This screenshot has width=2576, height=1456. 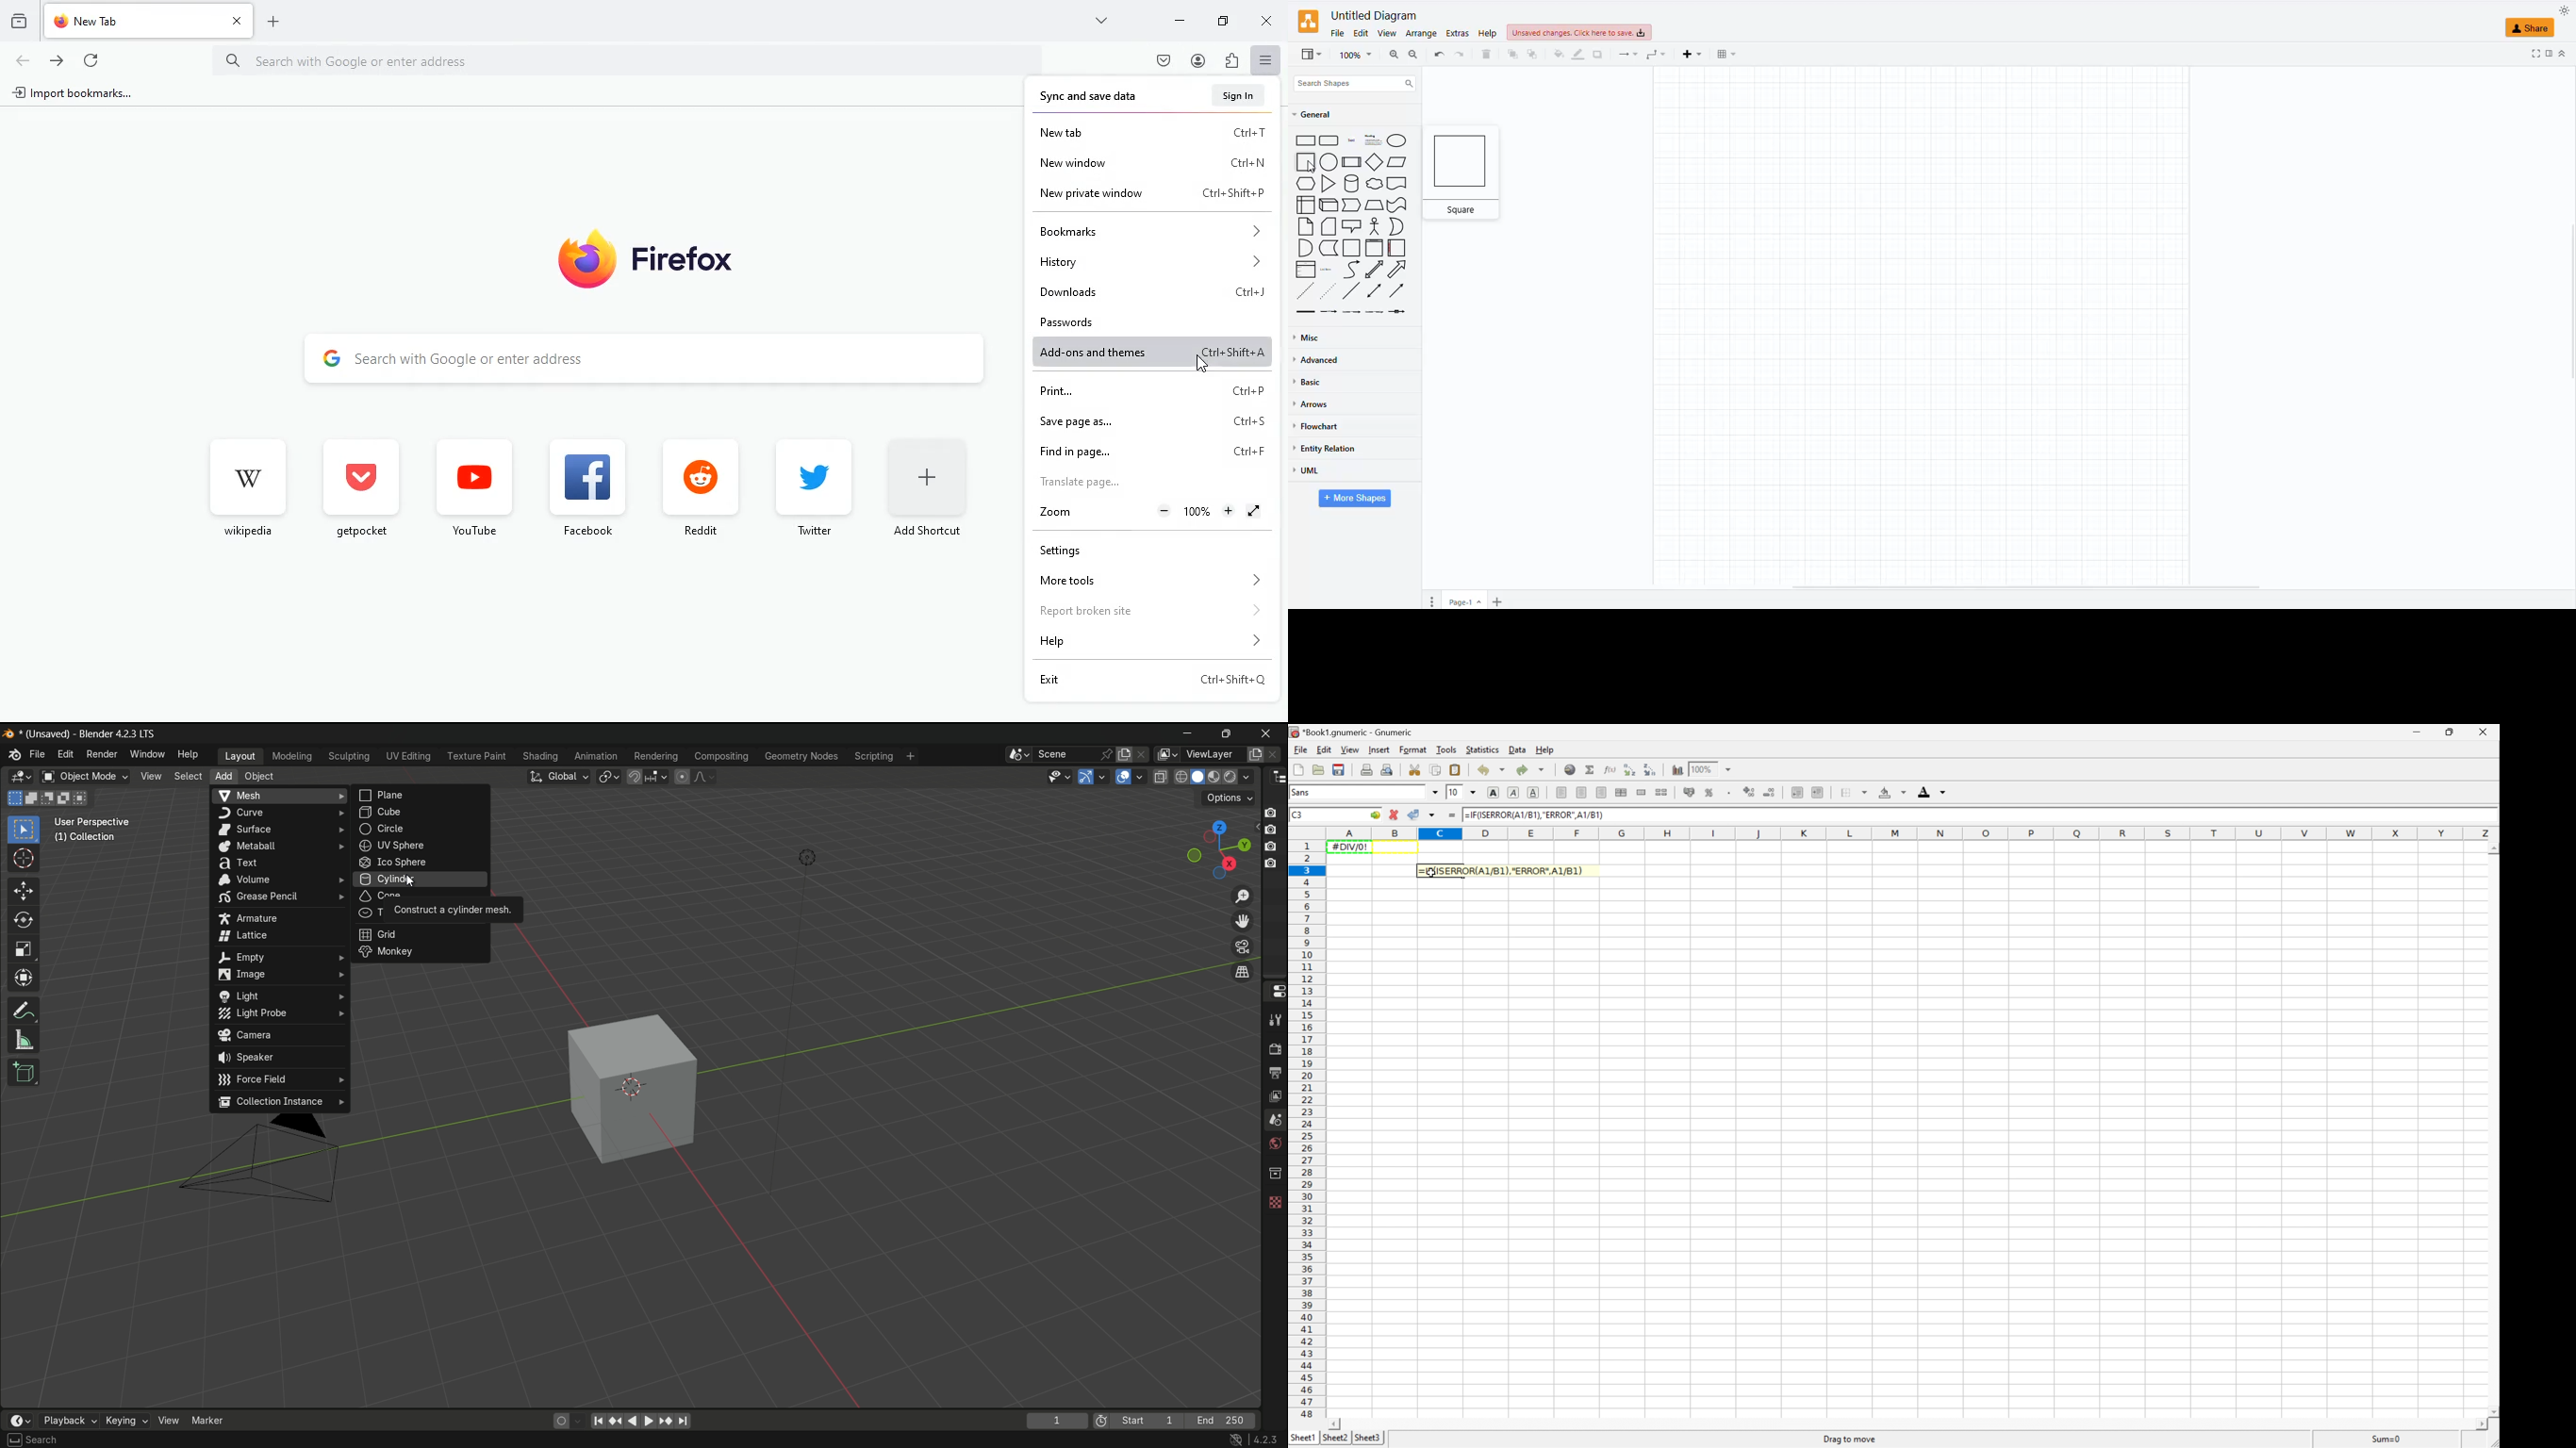 What do you see at coordinates (1350, 142) in the screenshot?
I see `text` at bounding box center [1350, 142].